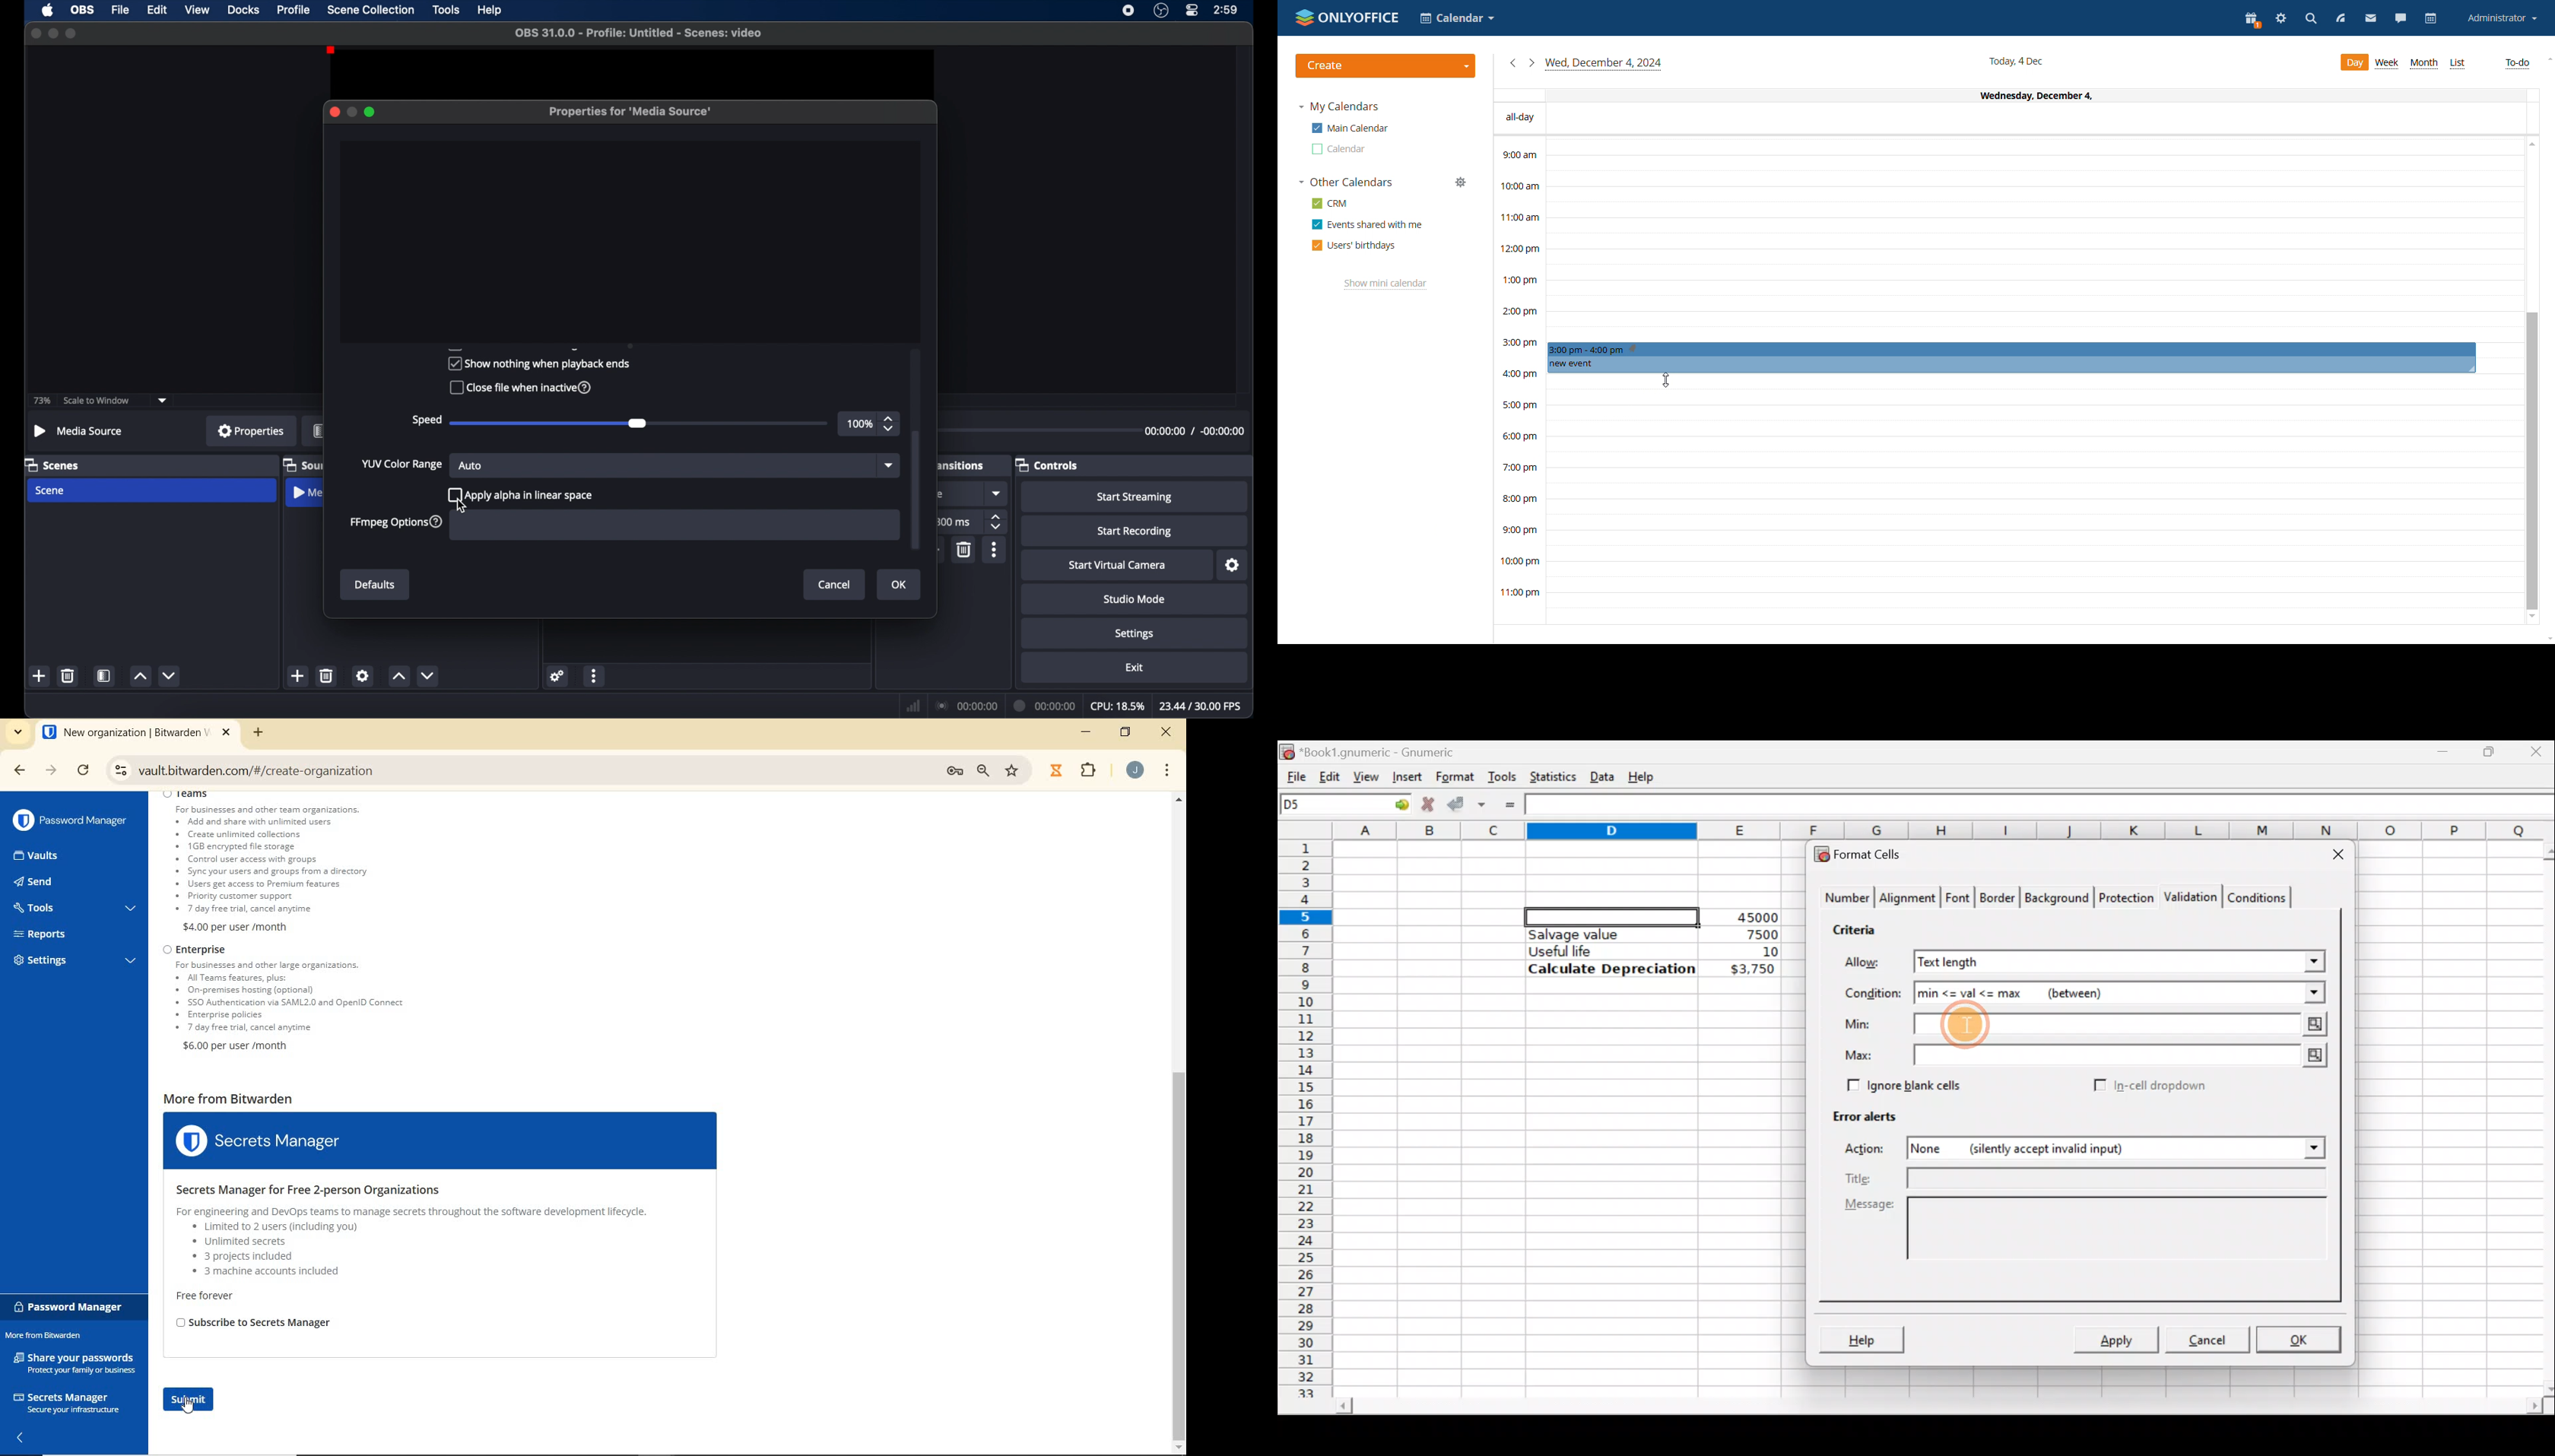 The width and height of the screenshot is (2576, 1456). I want to click on minimize, so click(351, 112).